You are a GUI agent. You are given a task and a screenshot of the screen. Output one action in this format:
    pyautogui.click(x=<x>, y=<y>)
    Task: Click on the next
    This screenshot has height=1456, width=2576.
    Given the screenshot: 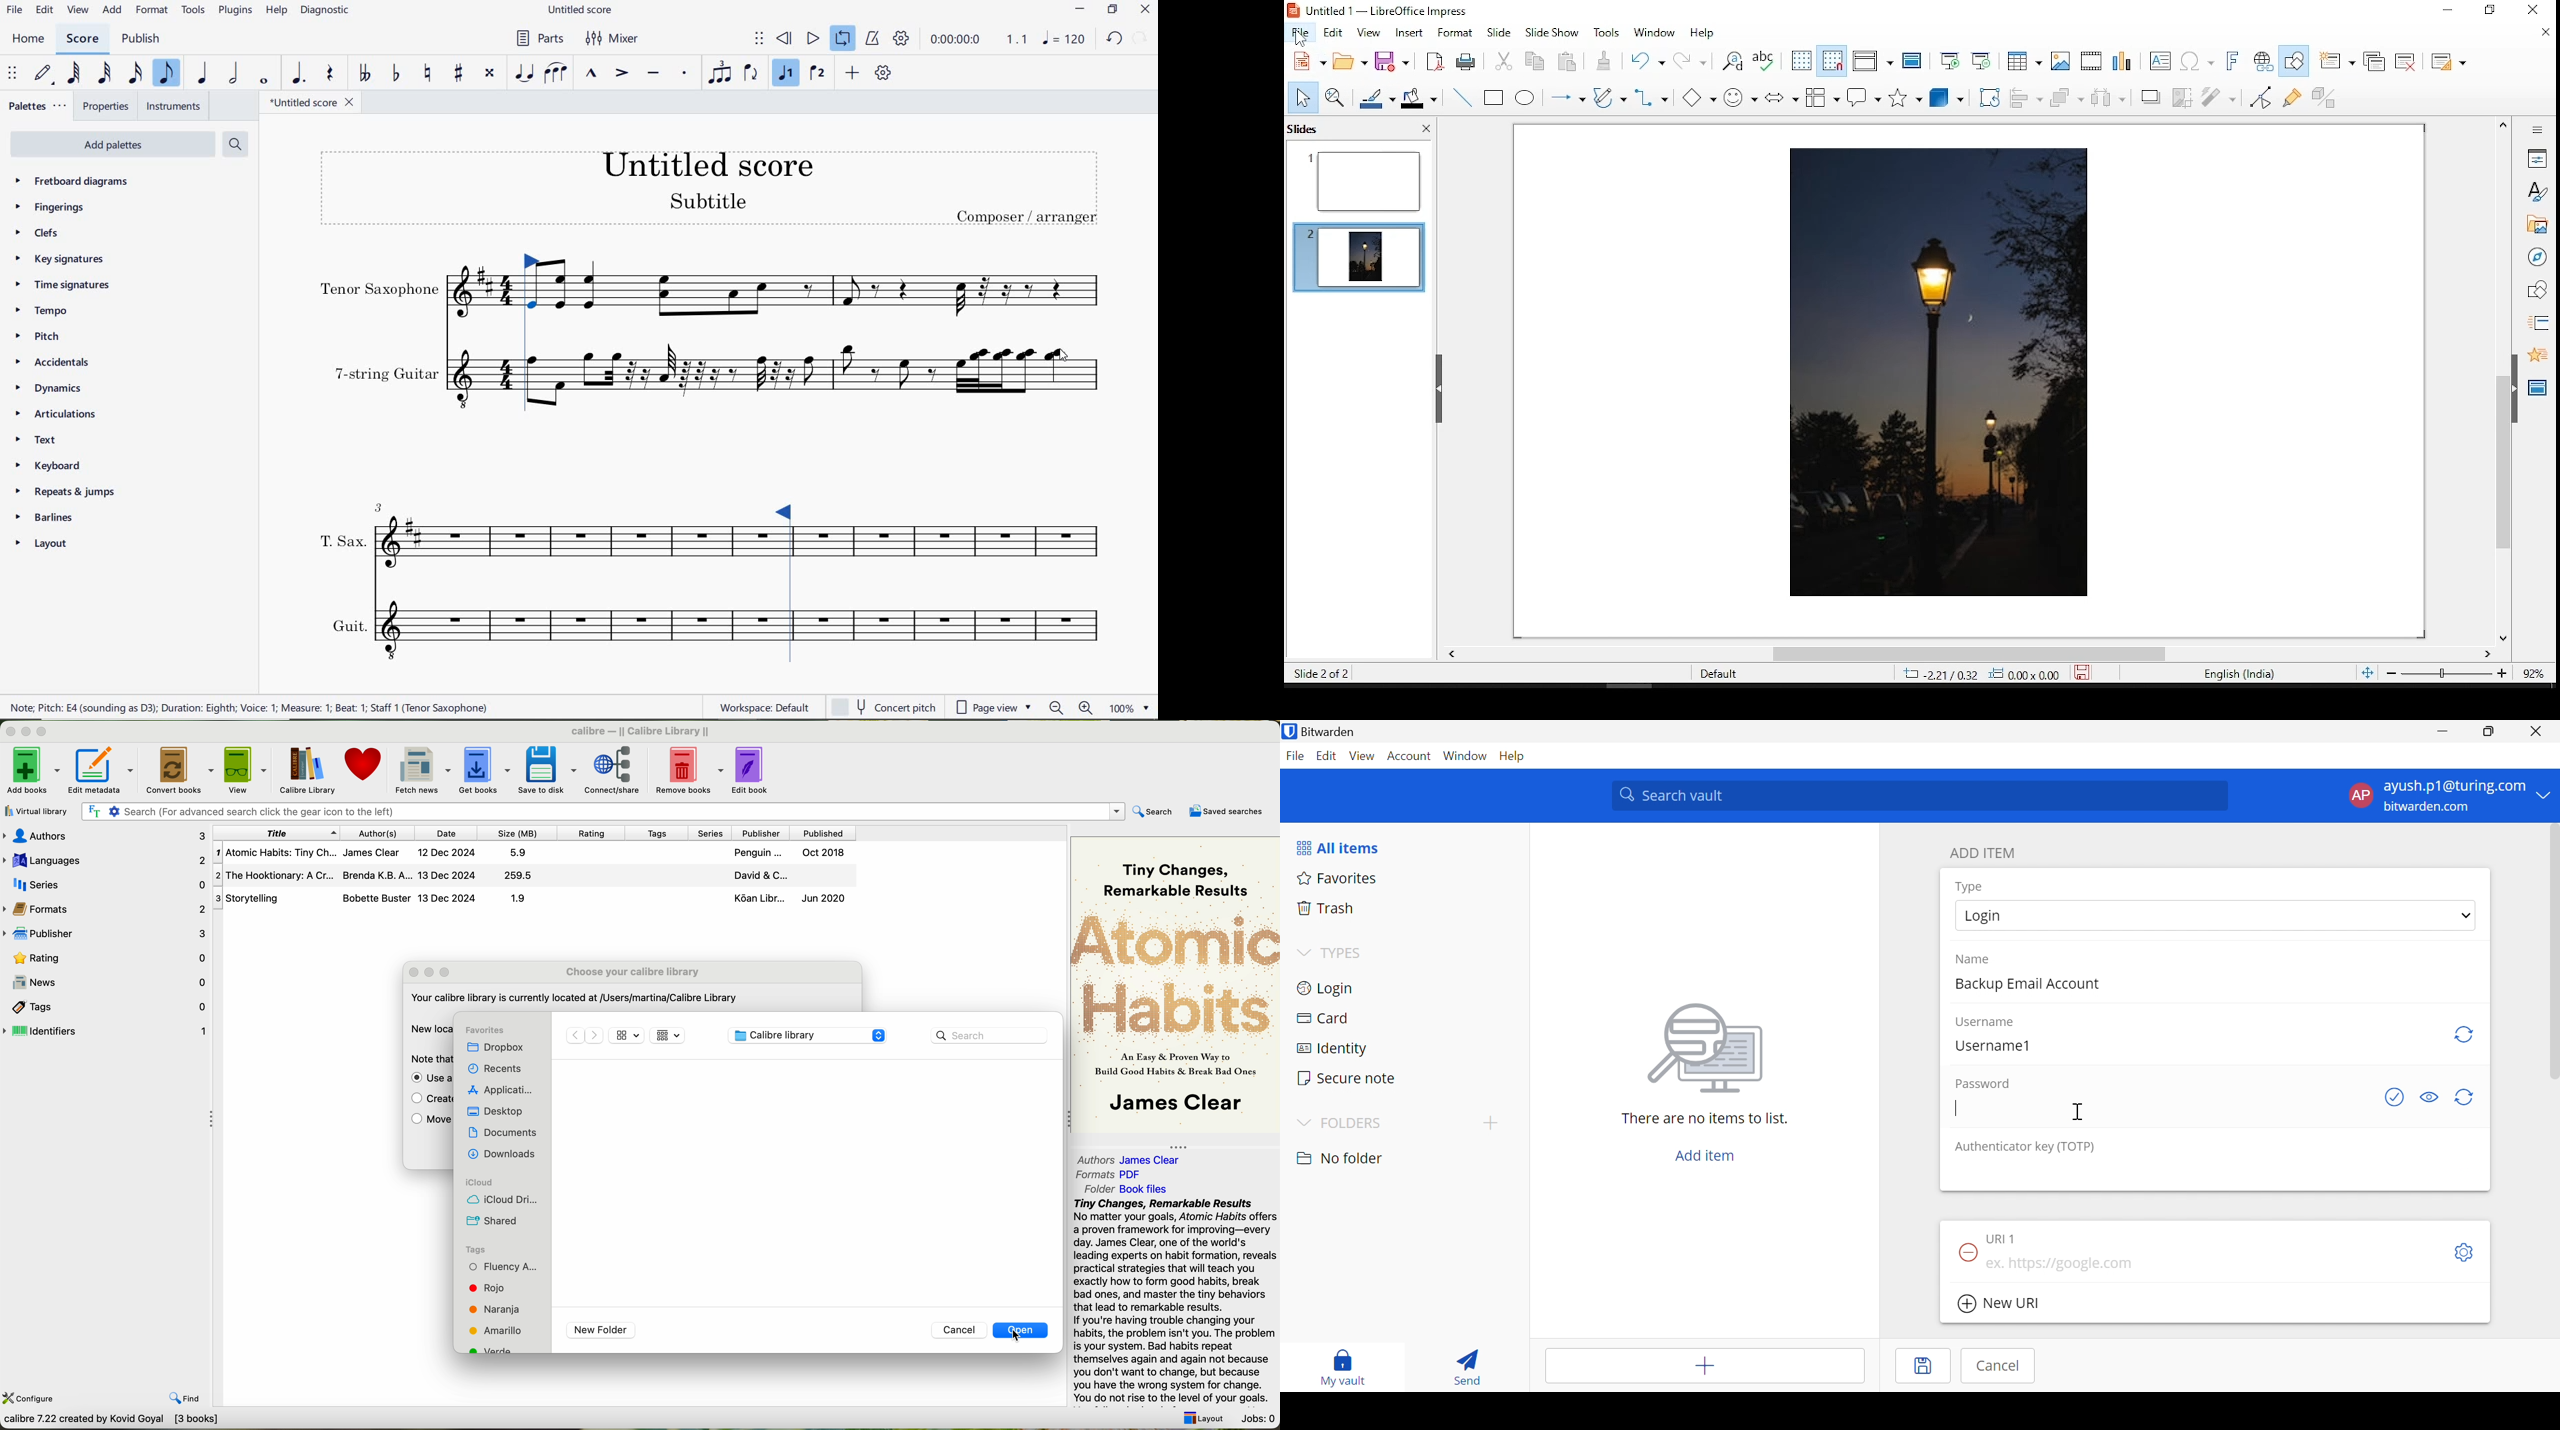 What is the action you would take?
    pyautogui.click(x=596, y=1035)
    